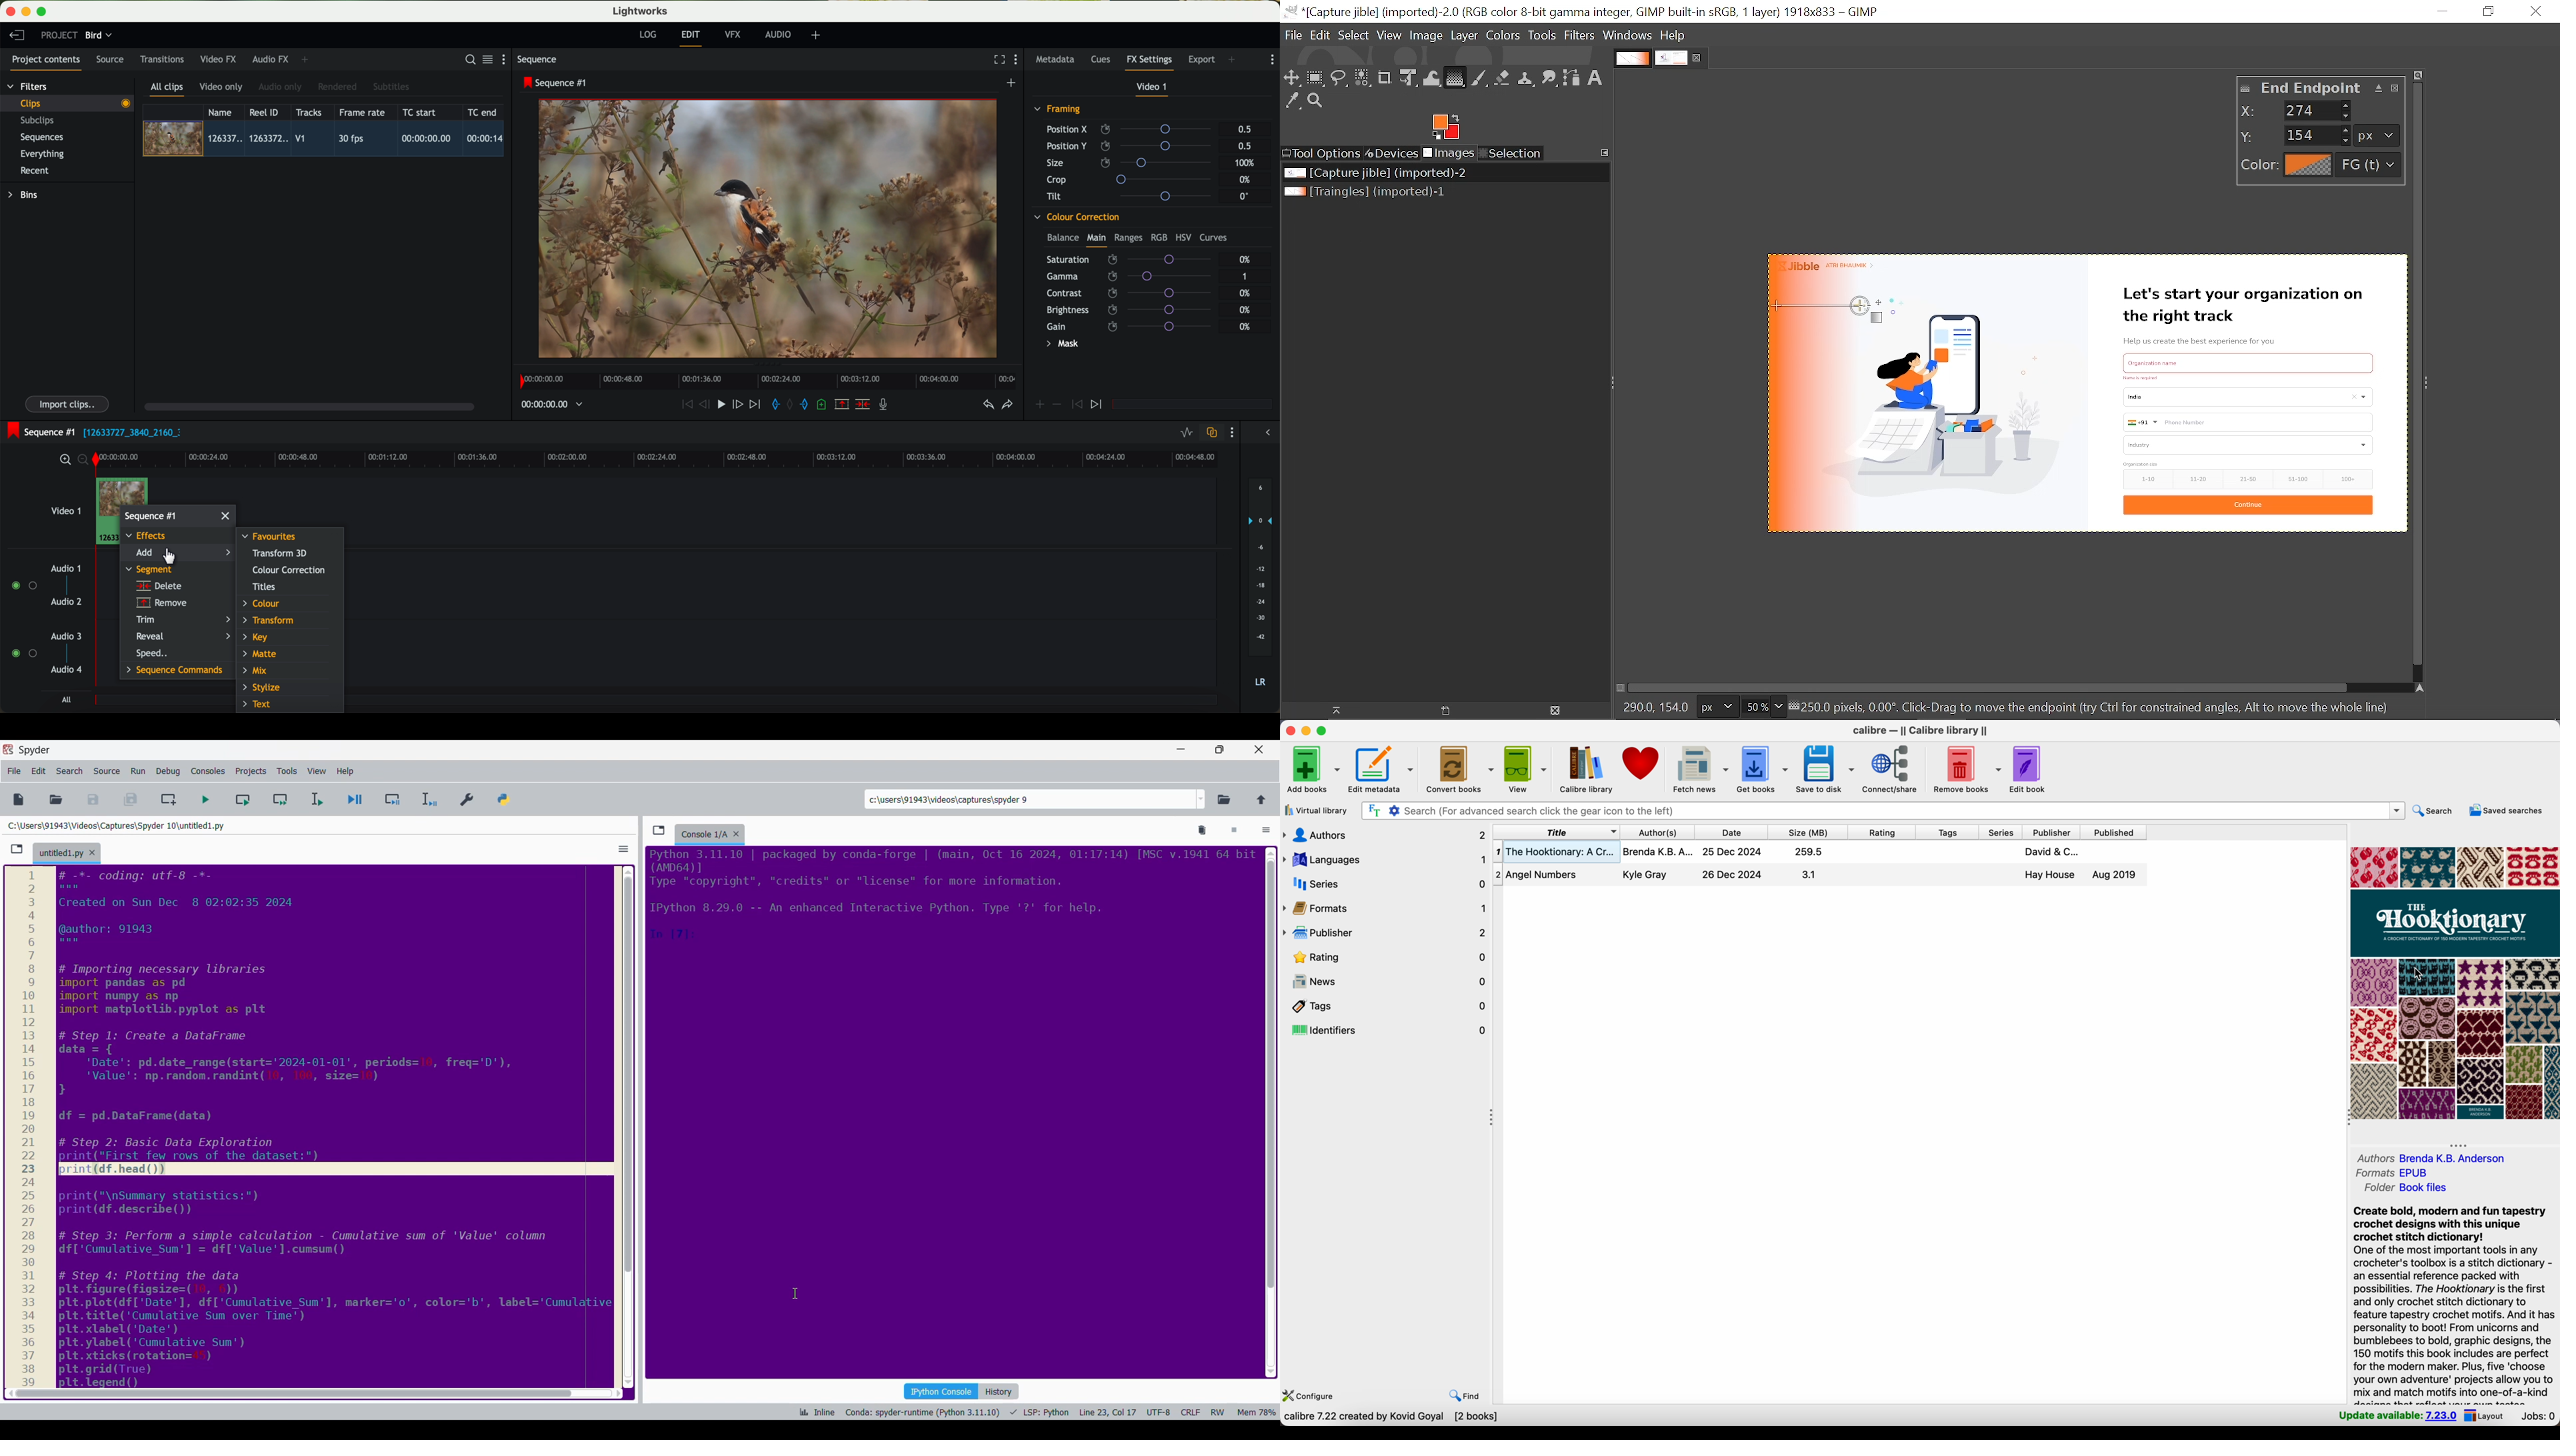  What do you see at coordinates (2316, 166) in the screenshot?
I see `color` at bounding box center [2316, 166].